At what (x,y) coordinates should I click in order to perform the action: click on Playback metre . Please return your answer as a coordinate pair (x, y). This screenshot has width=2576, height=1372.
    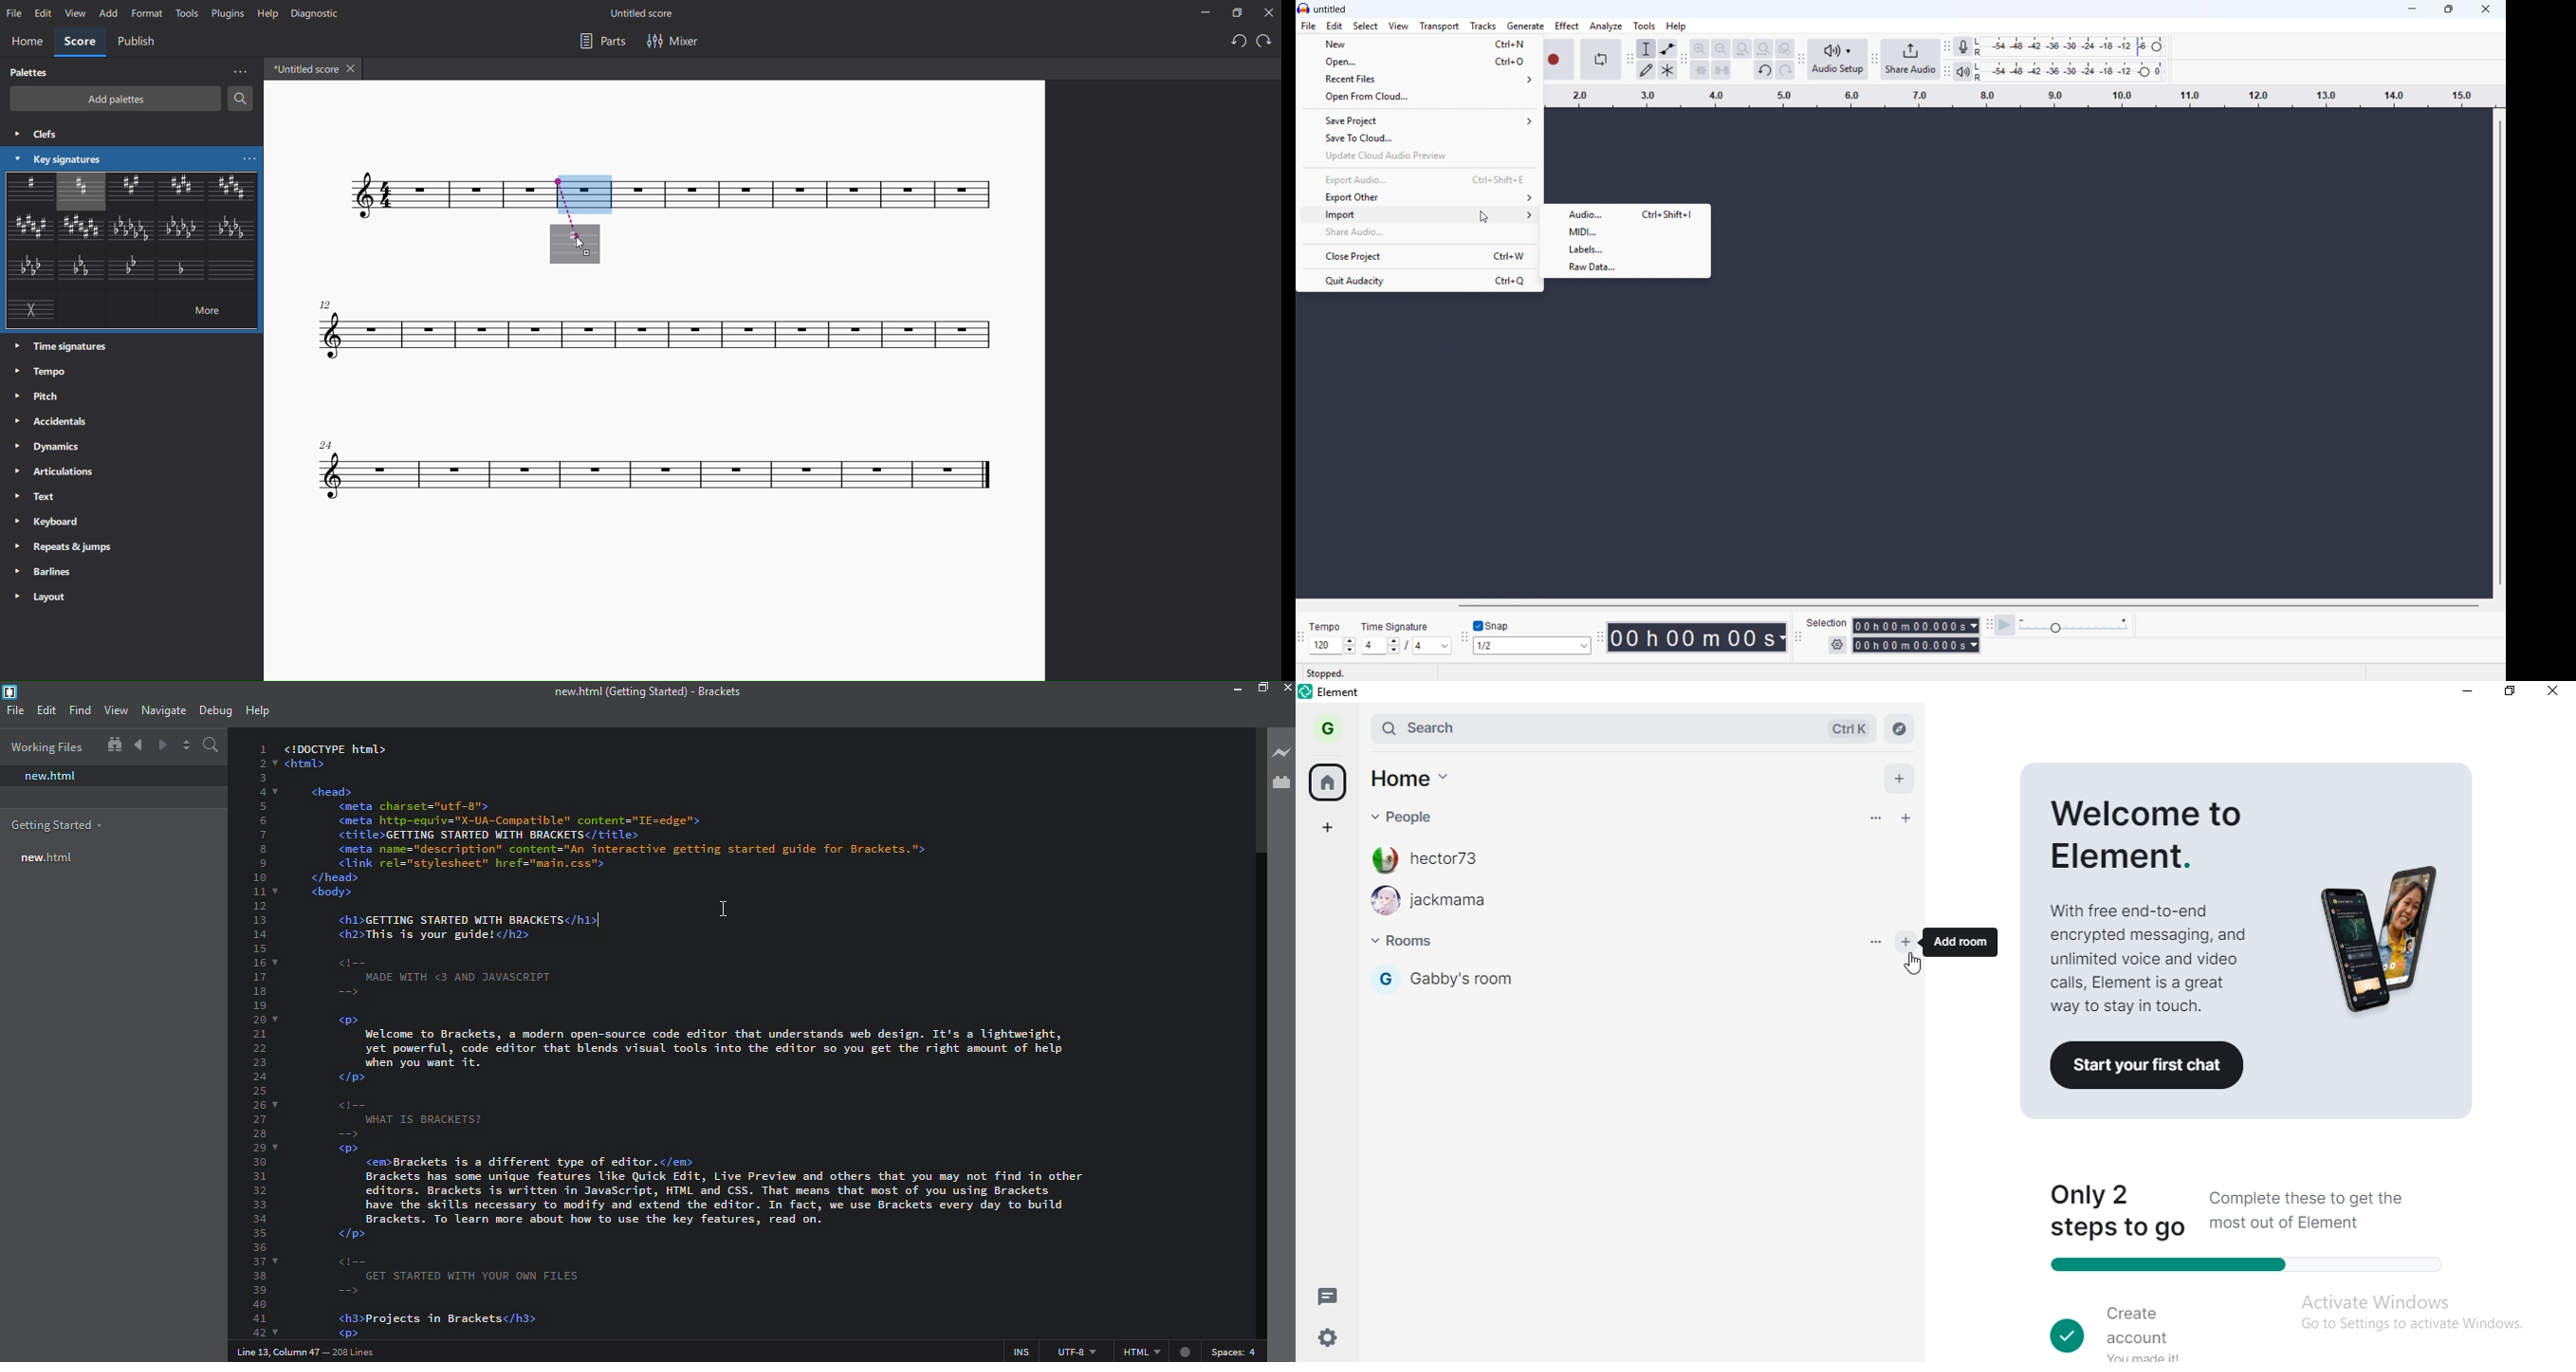
    Looking at the image, I should click on (1963, 73).